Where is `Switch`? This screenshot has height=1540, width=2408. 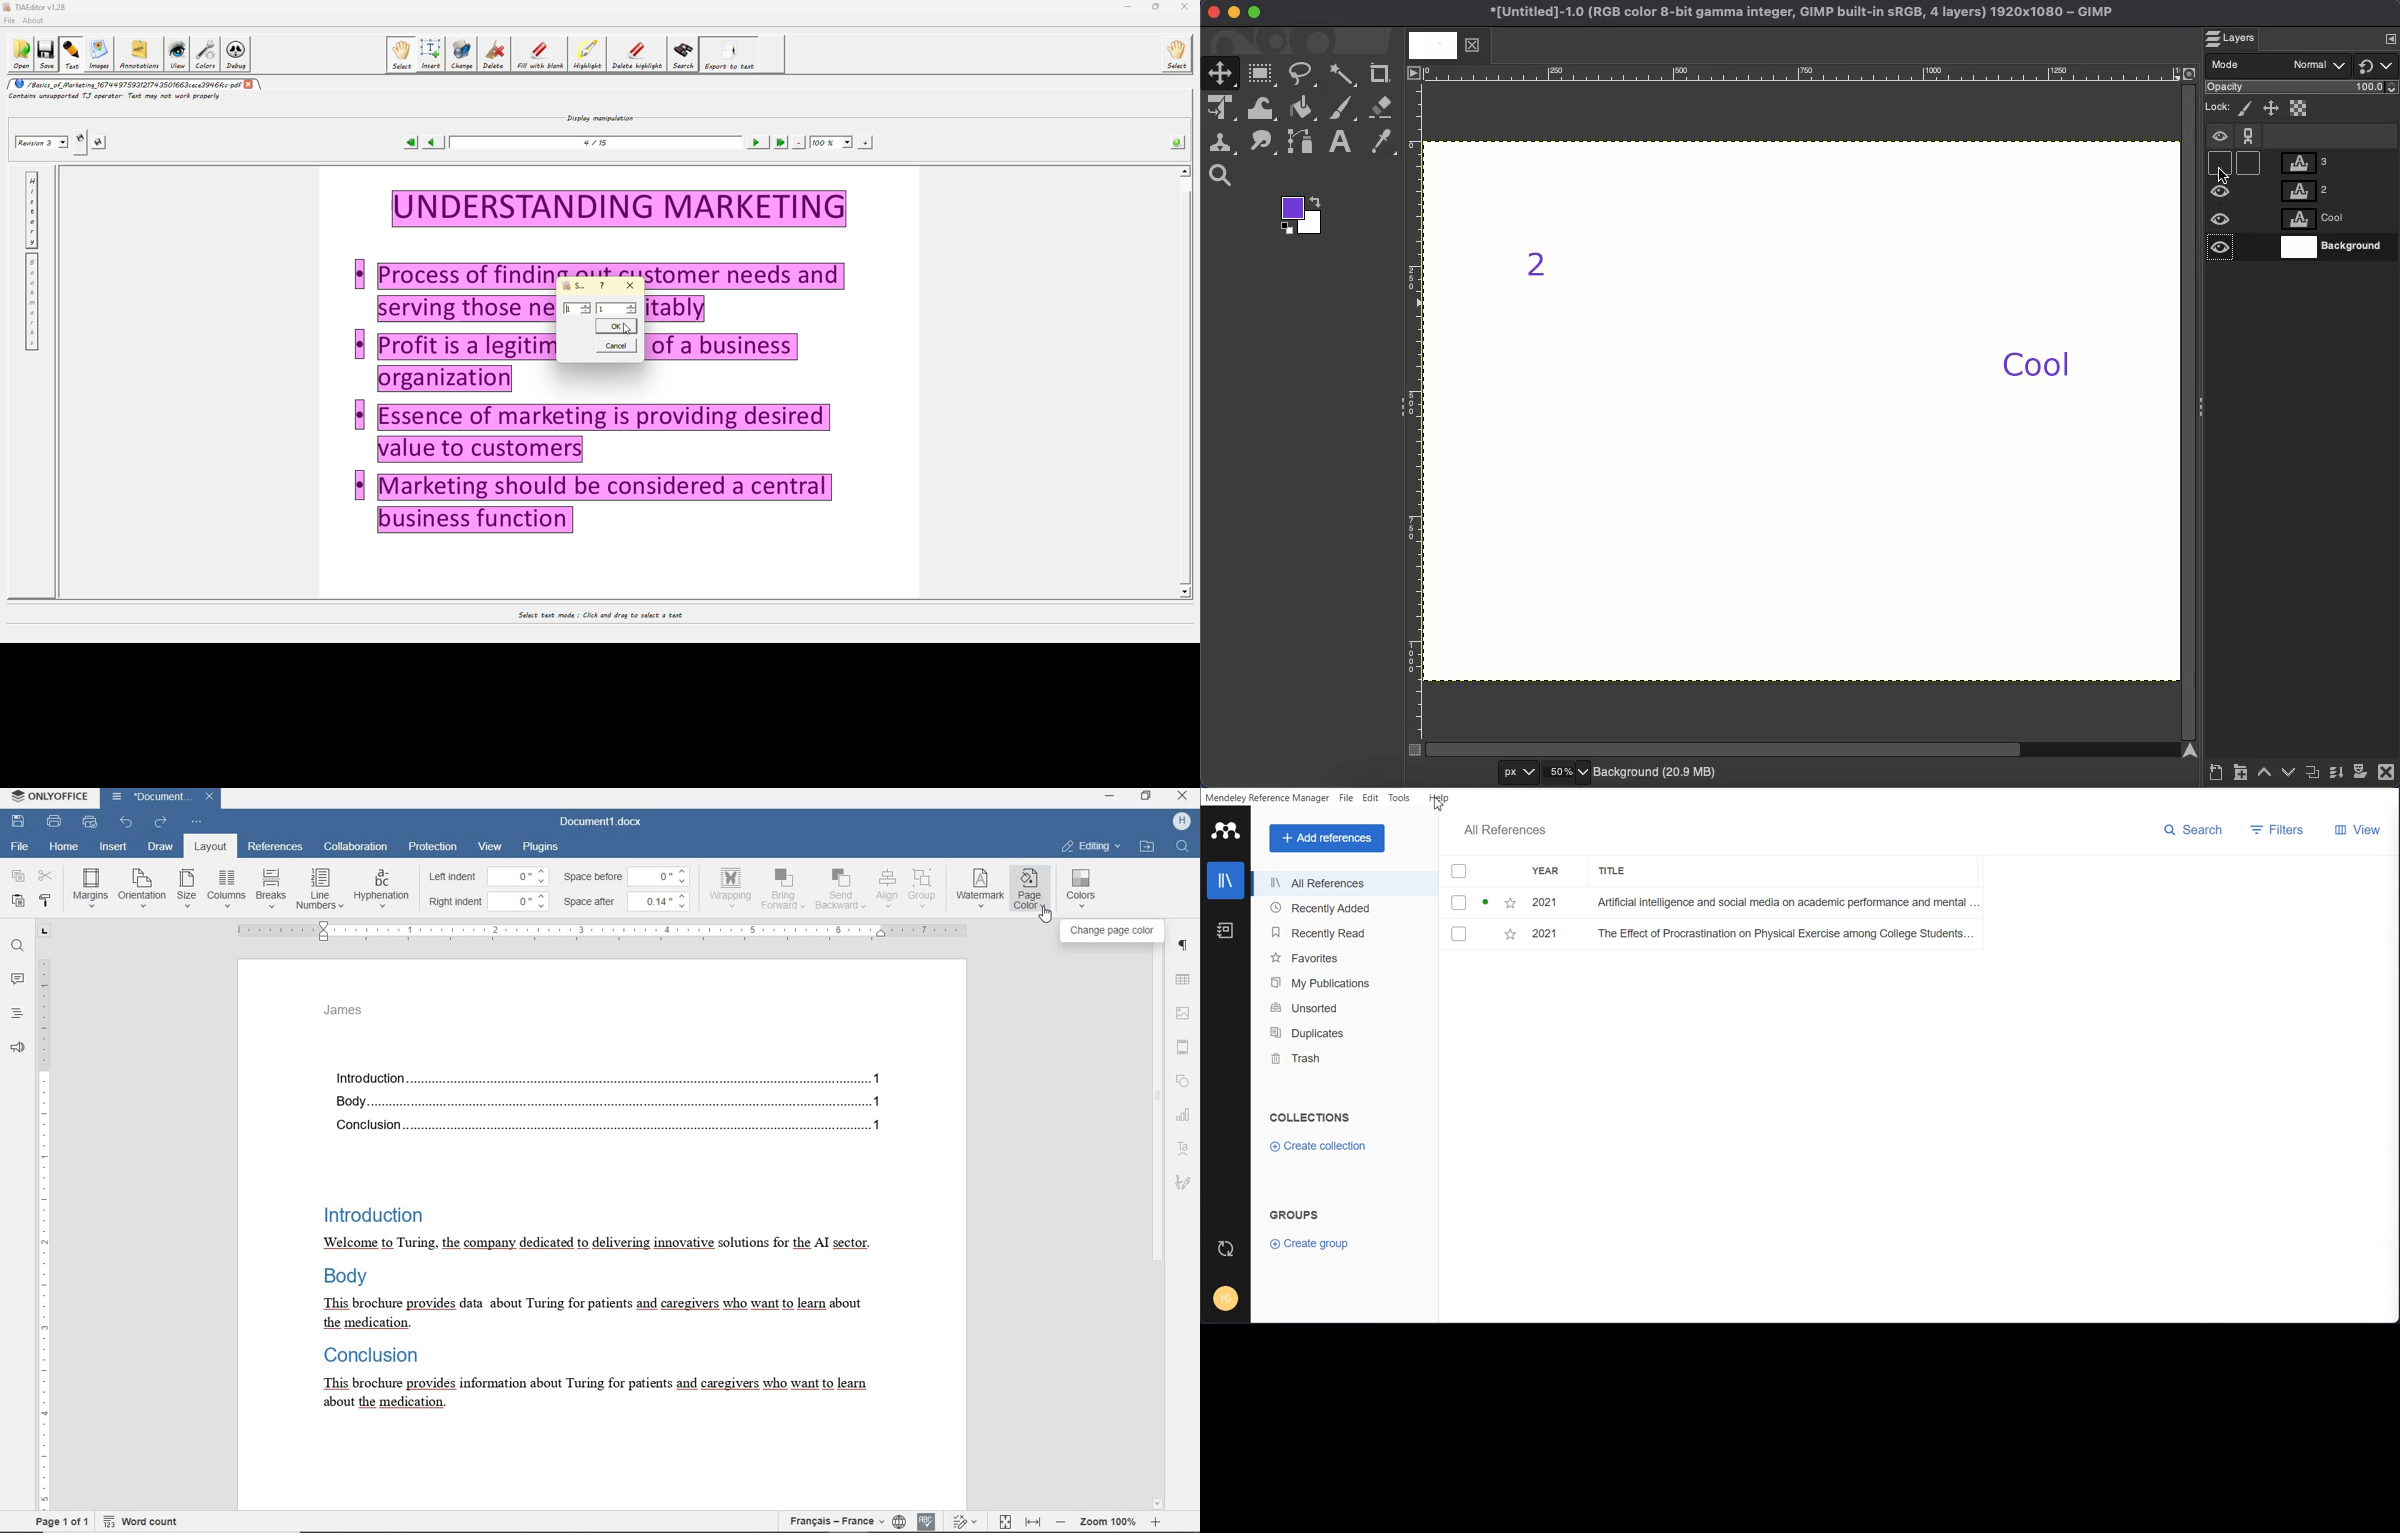 Switch is located at coordinates (2377, 65).